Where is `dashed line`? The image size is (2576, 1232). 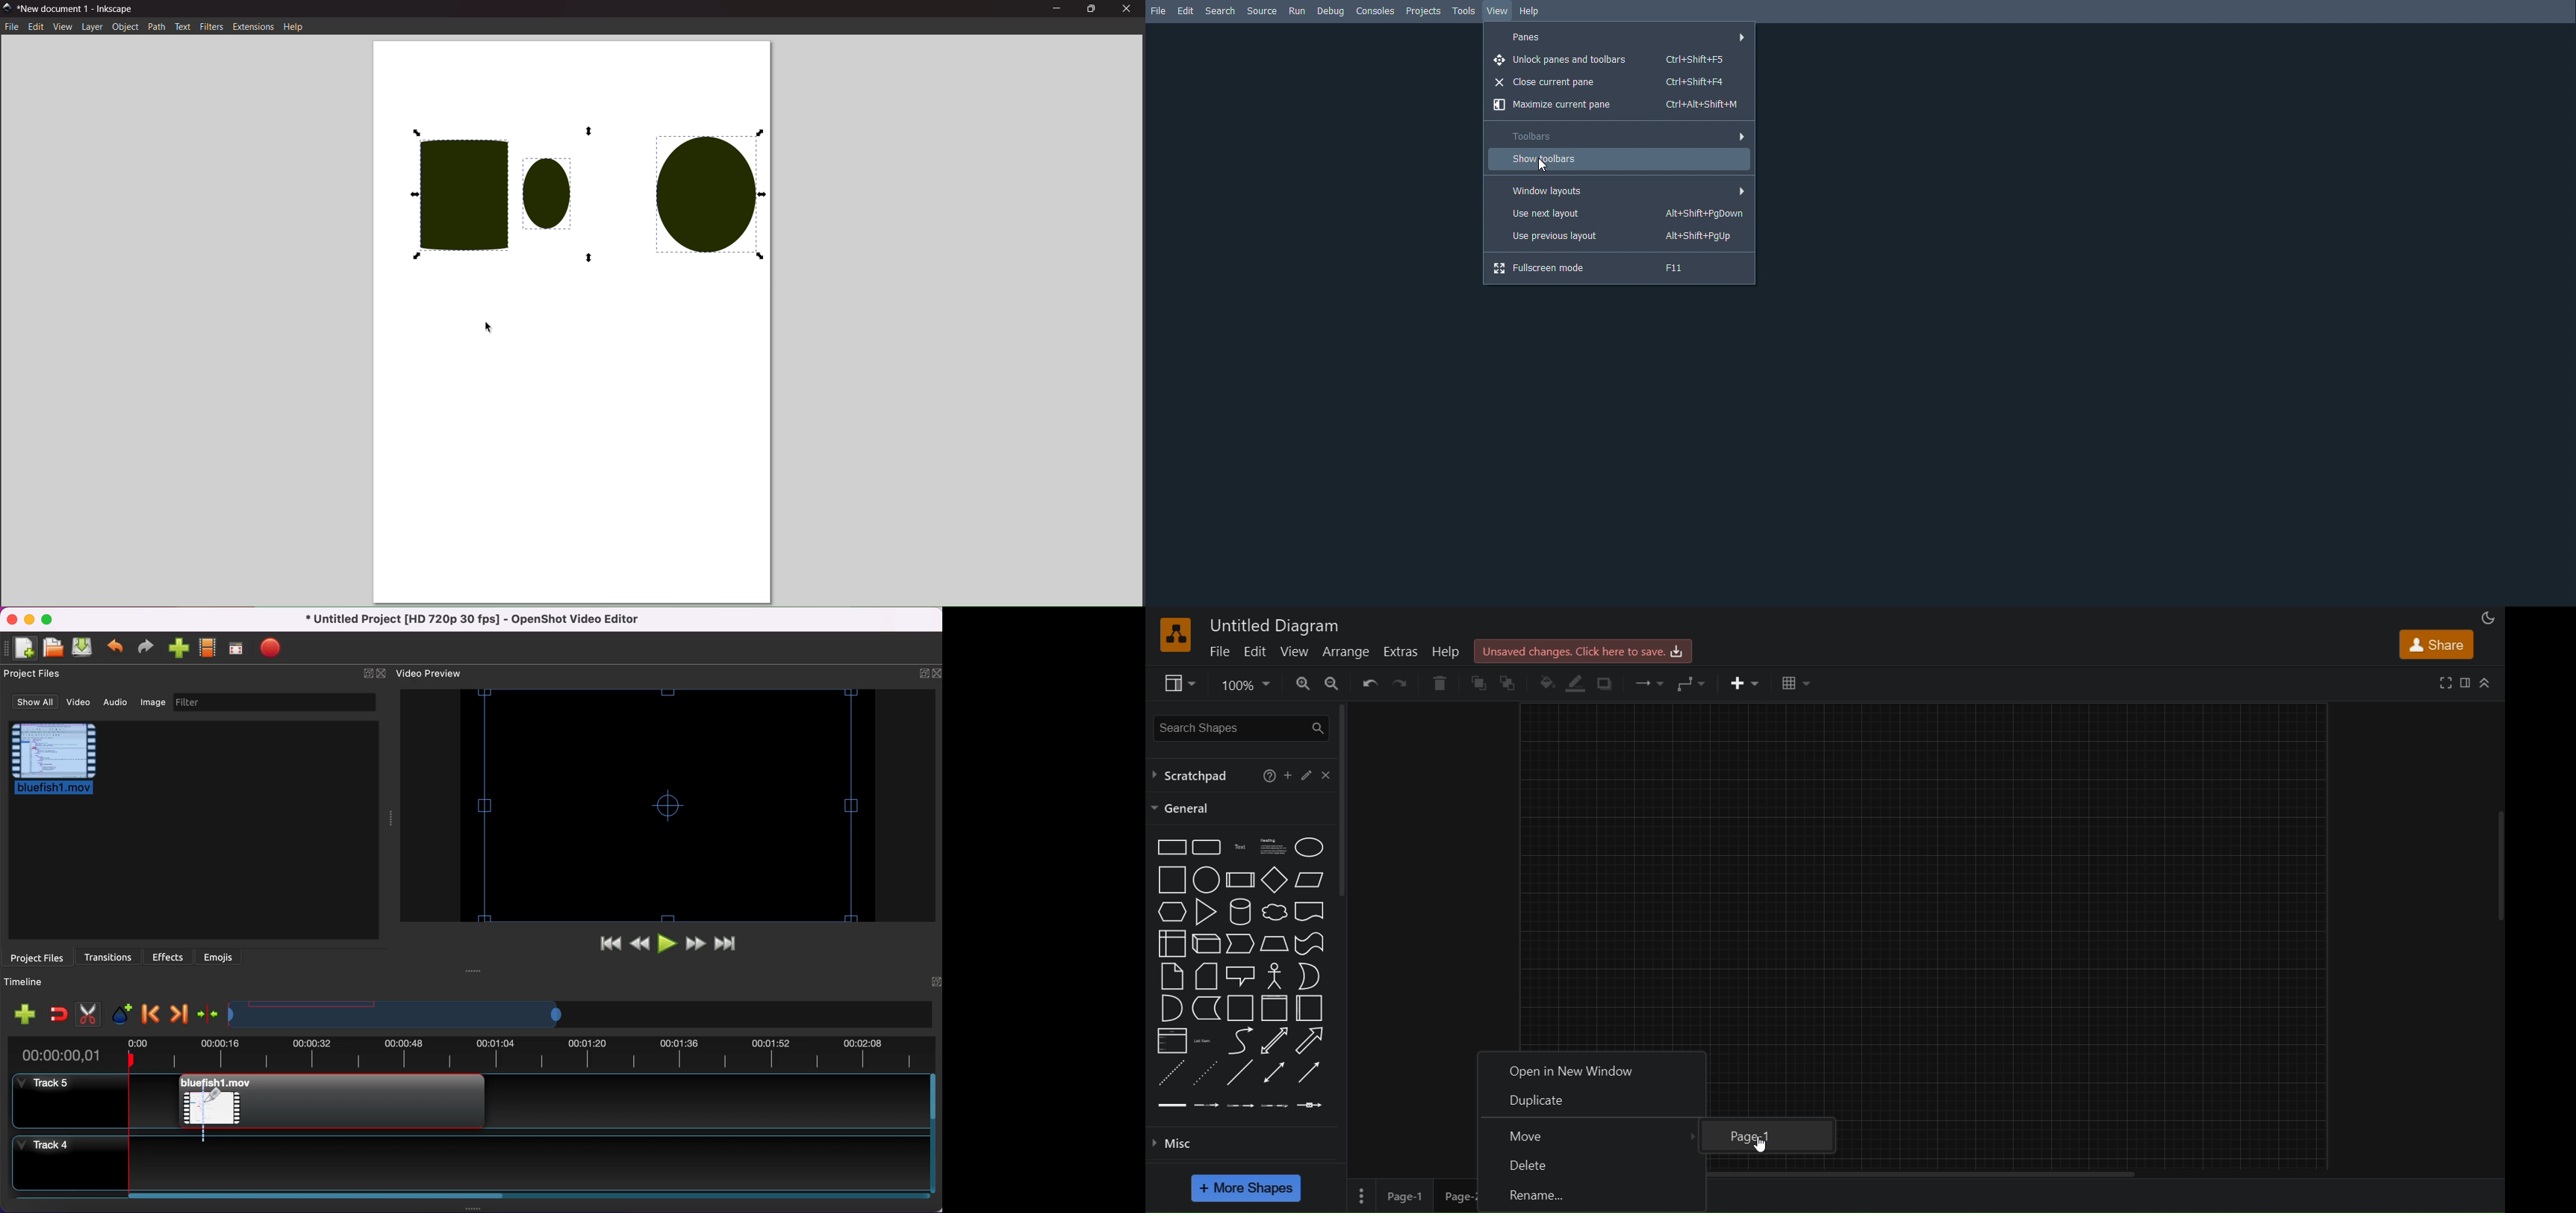
dashed line is located at coordinates (1169, 1072).